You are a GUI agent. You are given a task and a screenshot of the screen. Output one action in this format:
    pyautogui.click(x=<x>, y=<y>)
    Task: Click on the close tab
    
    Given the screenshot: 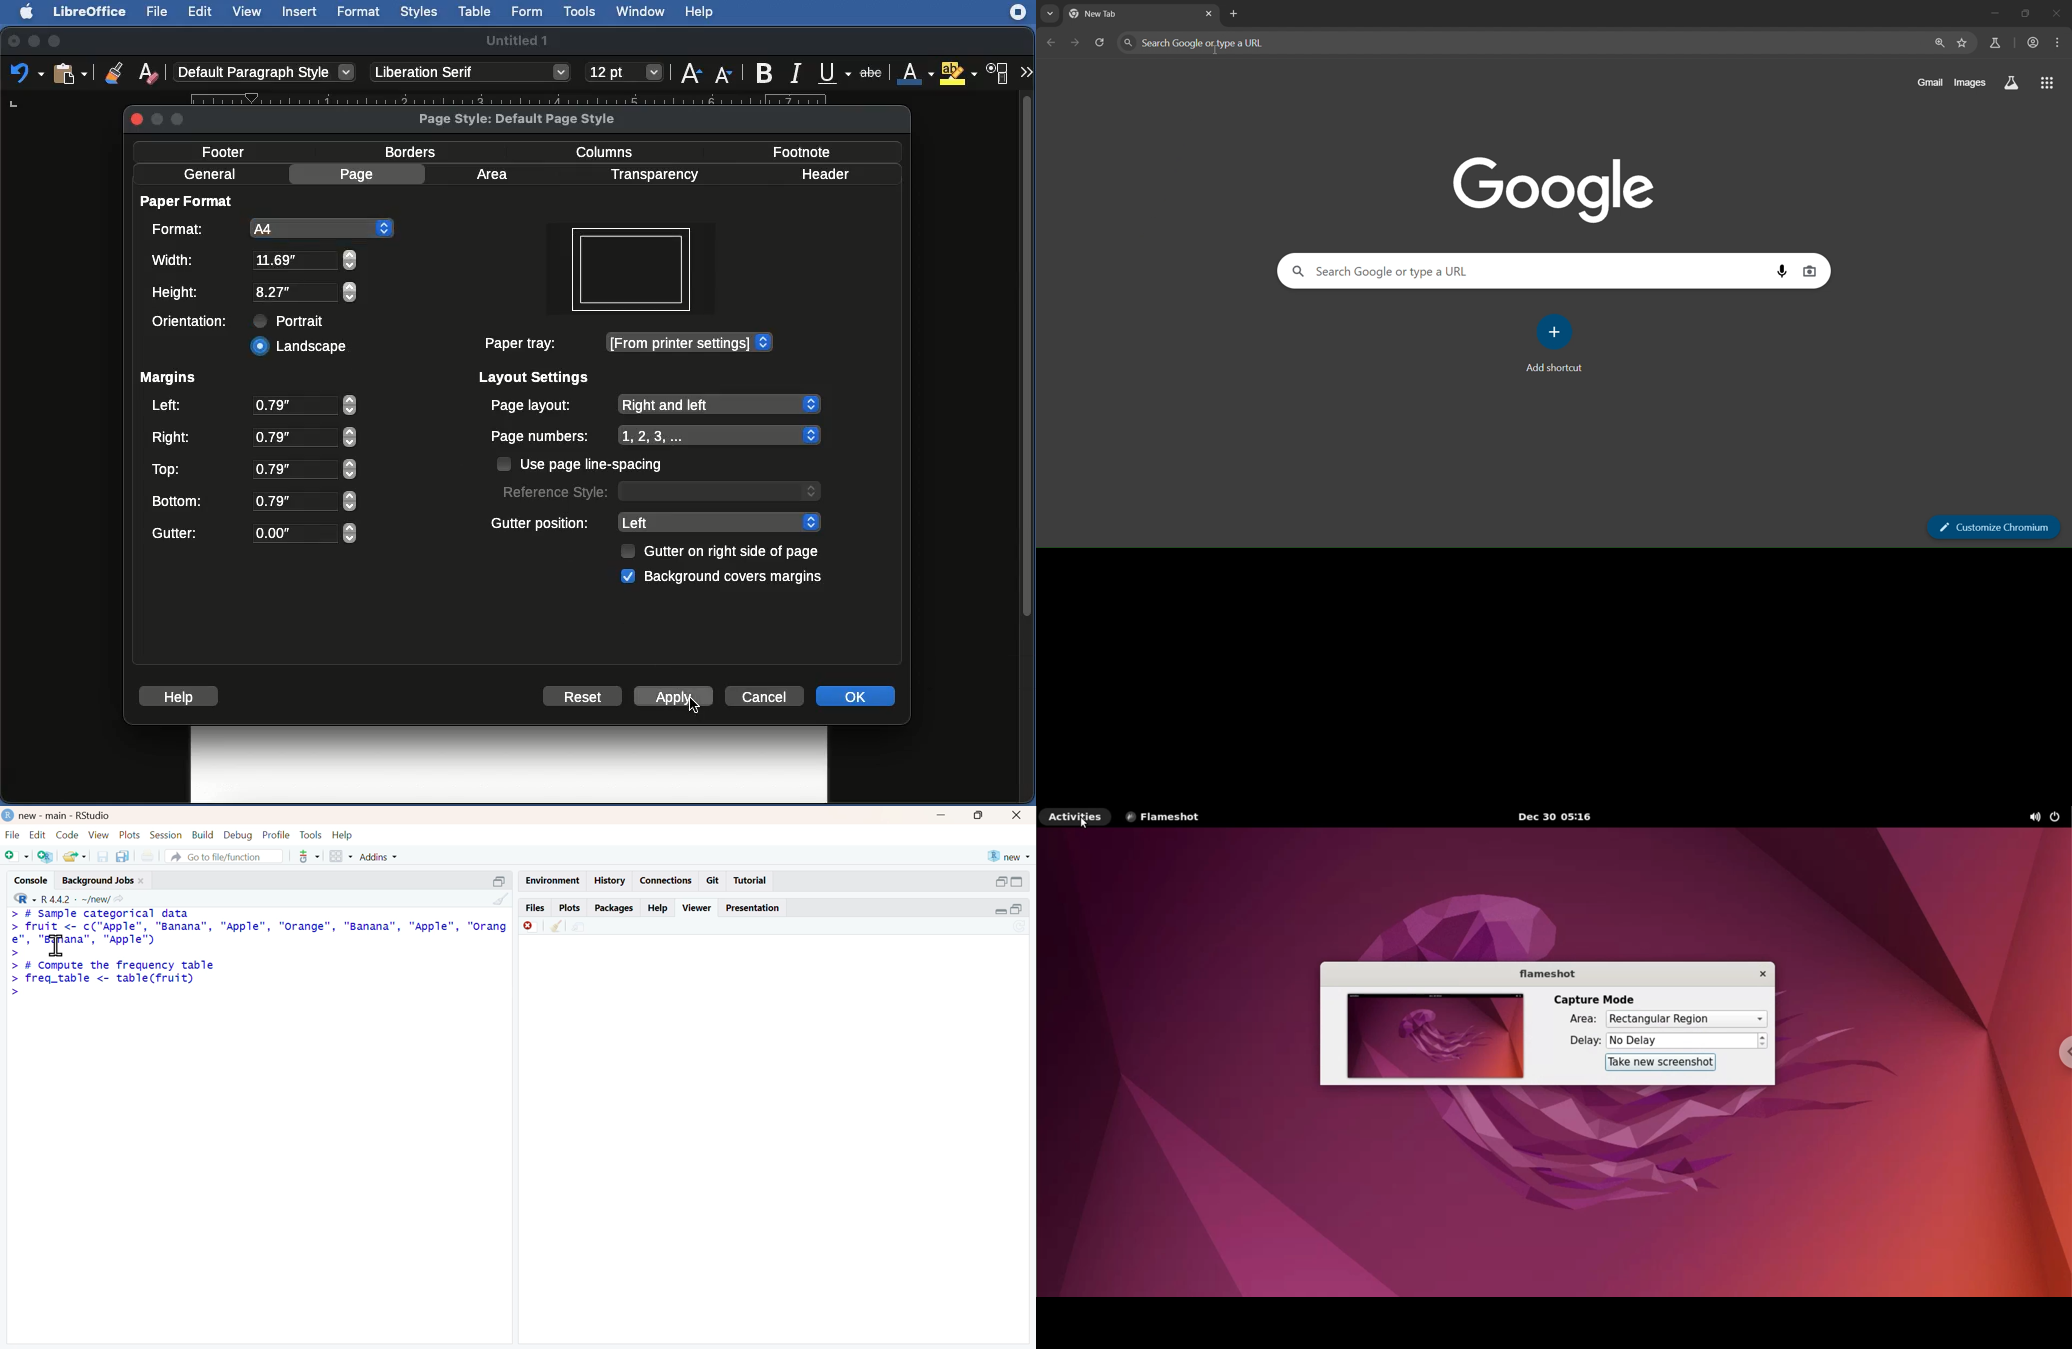 What is the action you would take?
    pyautogui.click(x=1209, y=15)
    